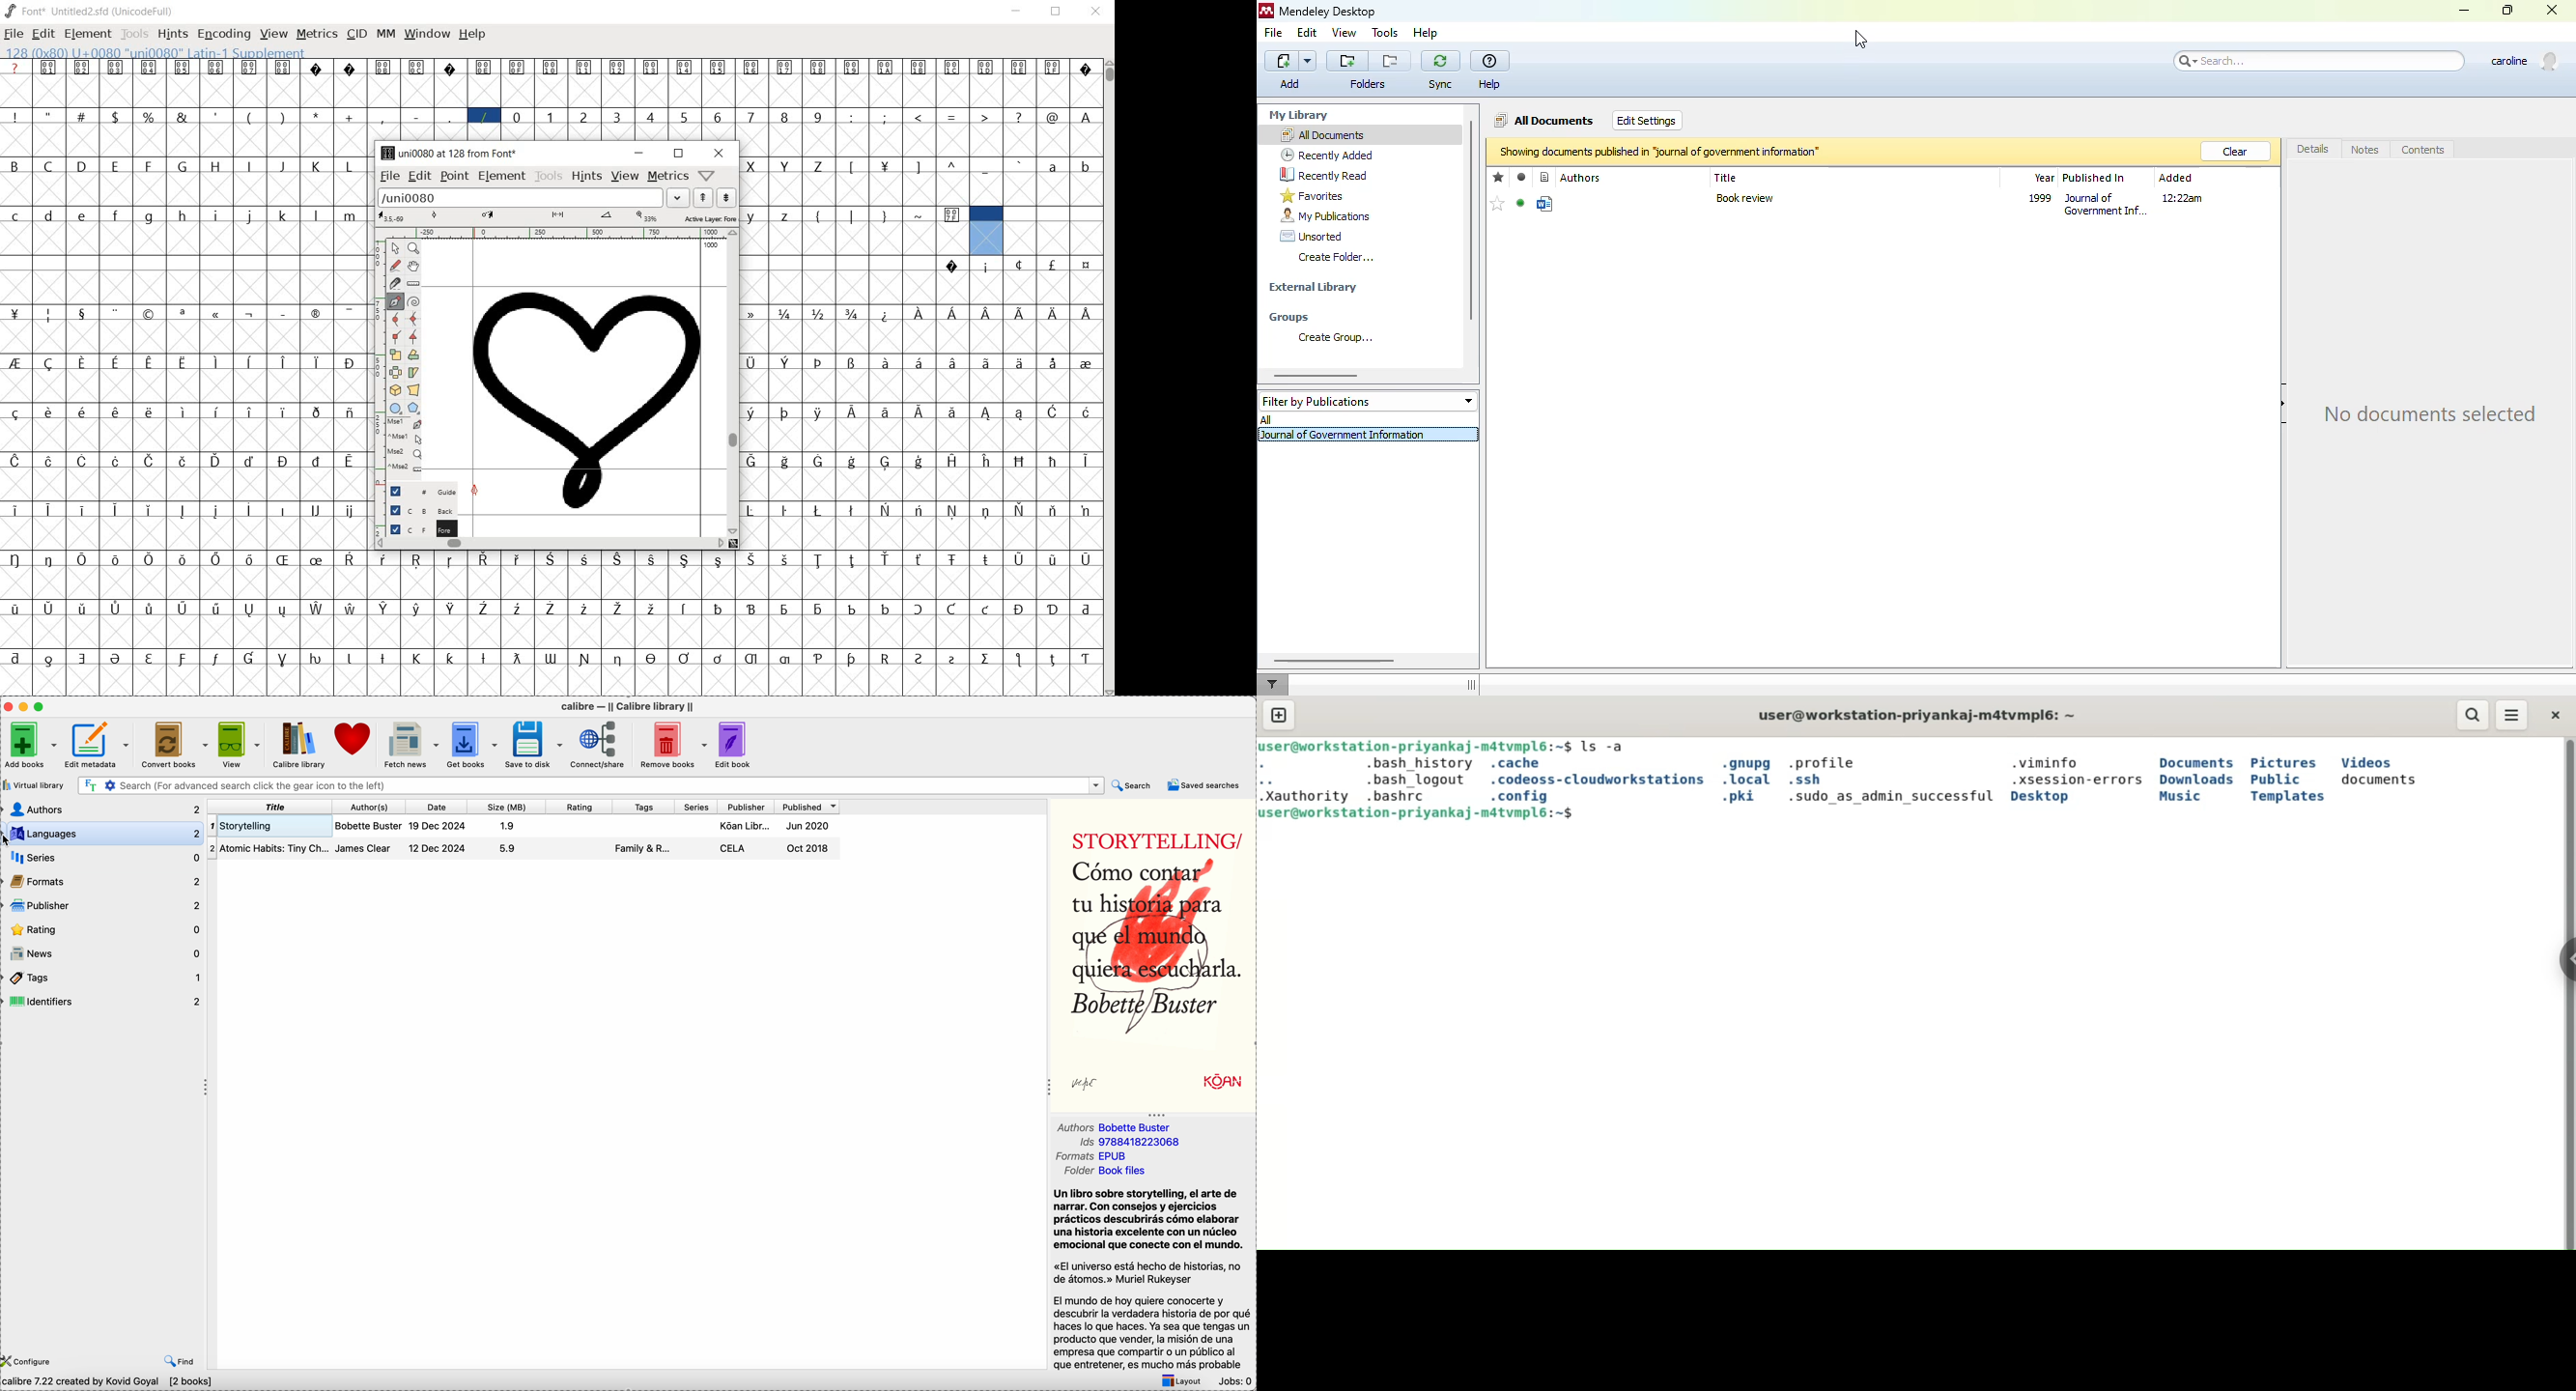 Image resolution: width=2576 pixels, height=1400 pixels. Describe the element at coordinates (618, 68) in the screenshot. I see `glyph` at that location.